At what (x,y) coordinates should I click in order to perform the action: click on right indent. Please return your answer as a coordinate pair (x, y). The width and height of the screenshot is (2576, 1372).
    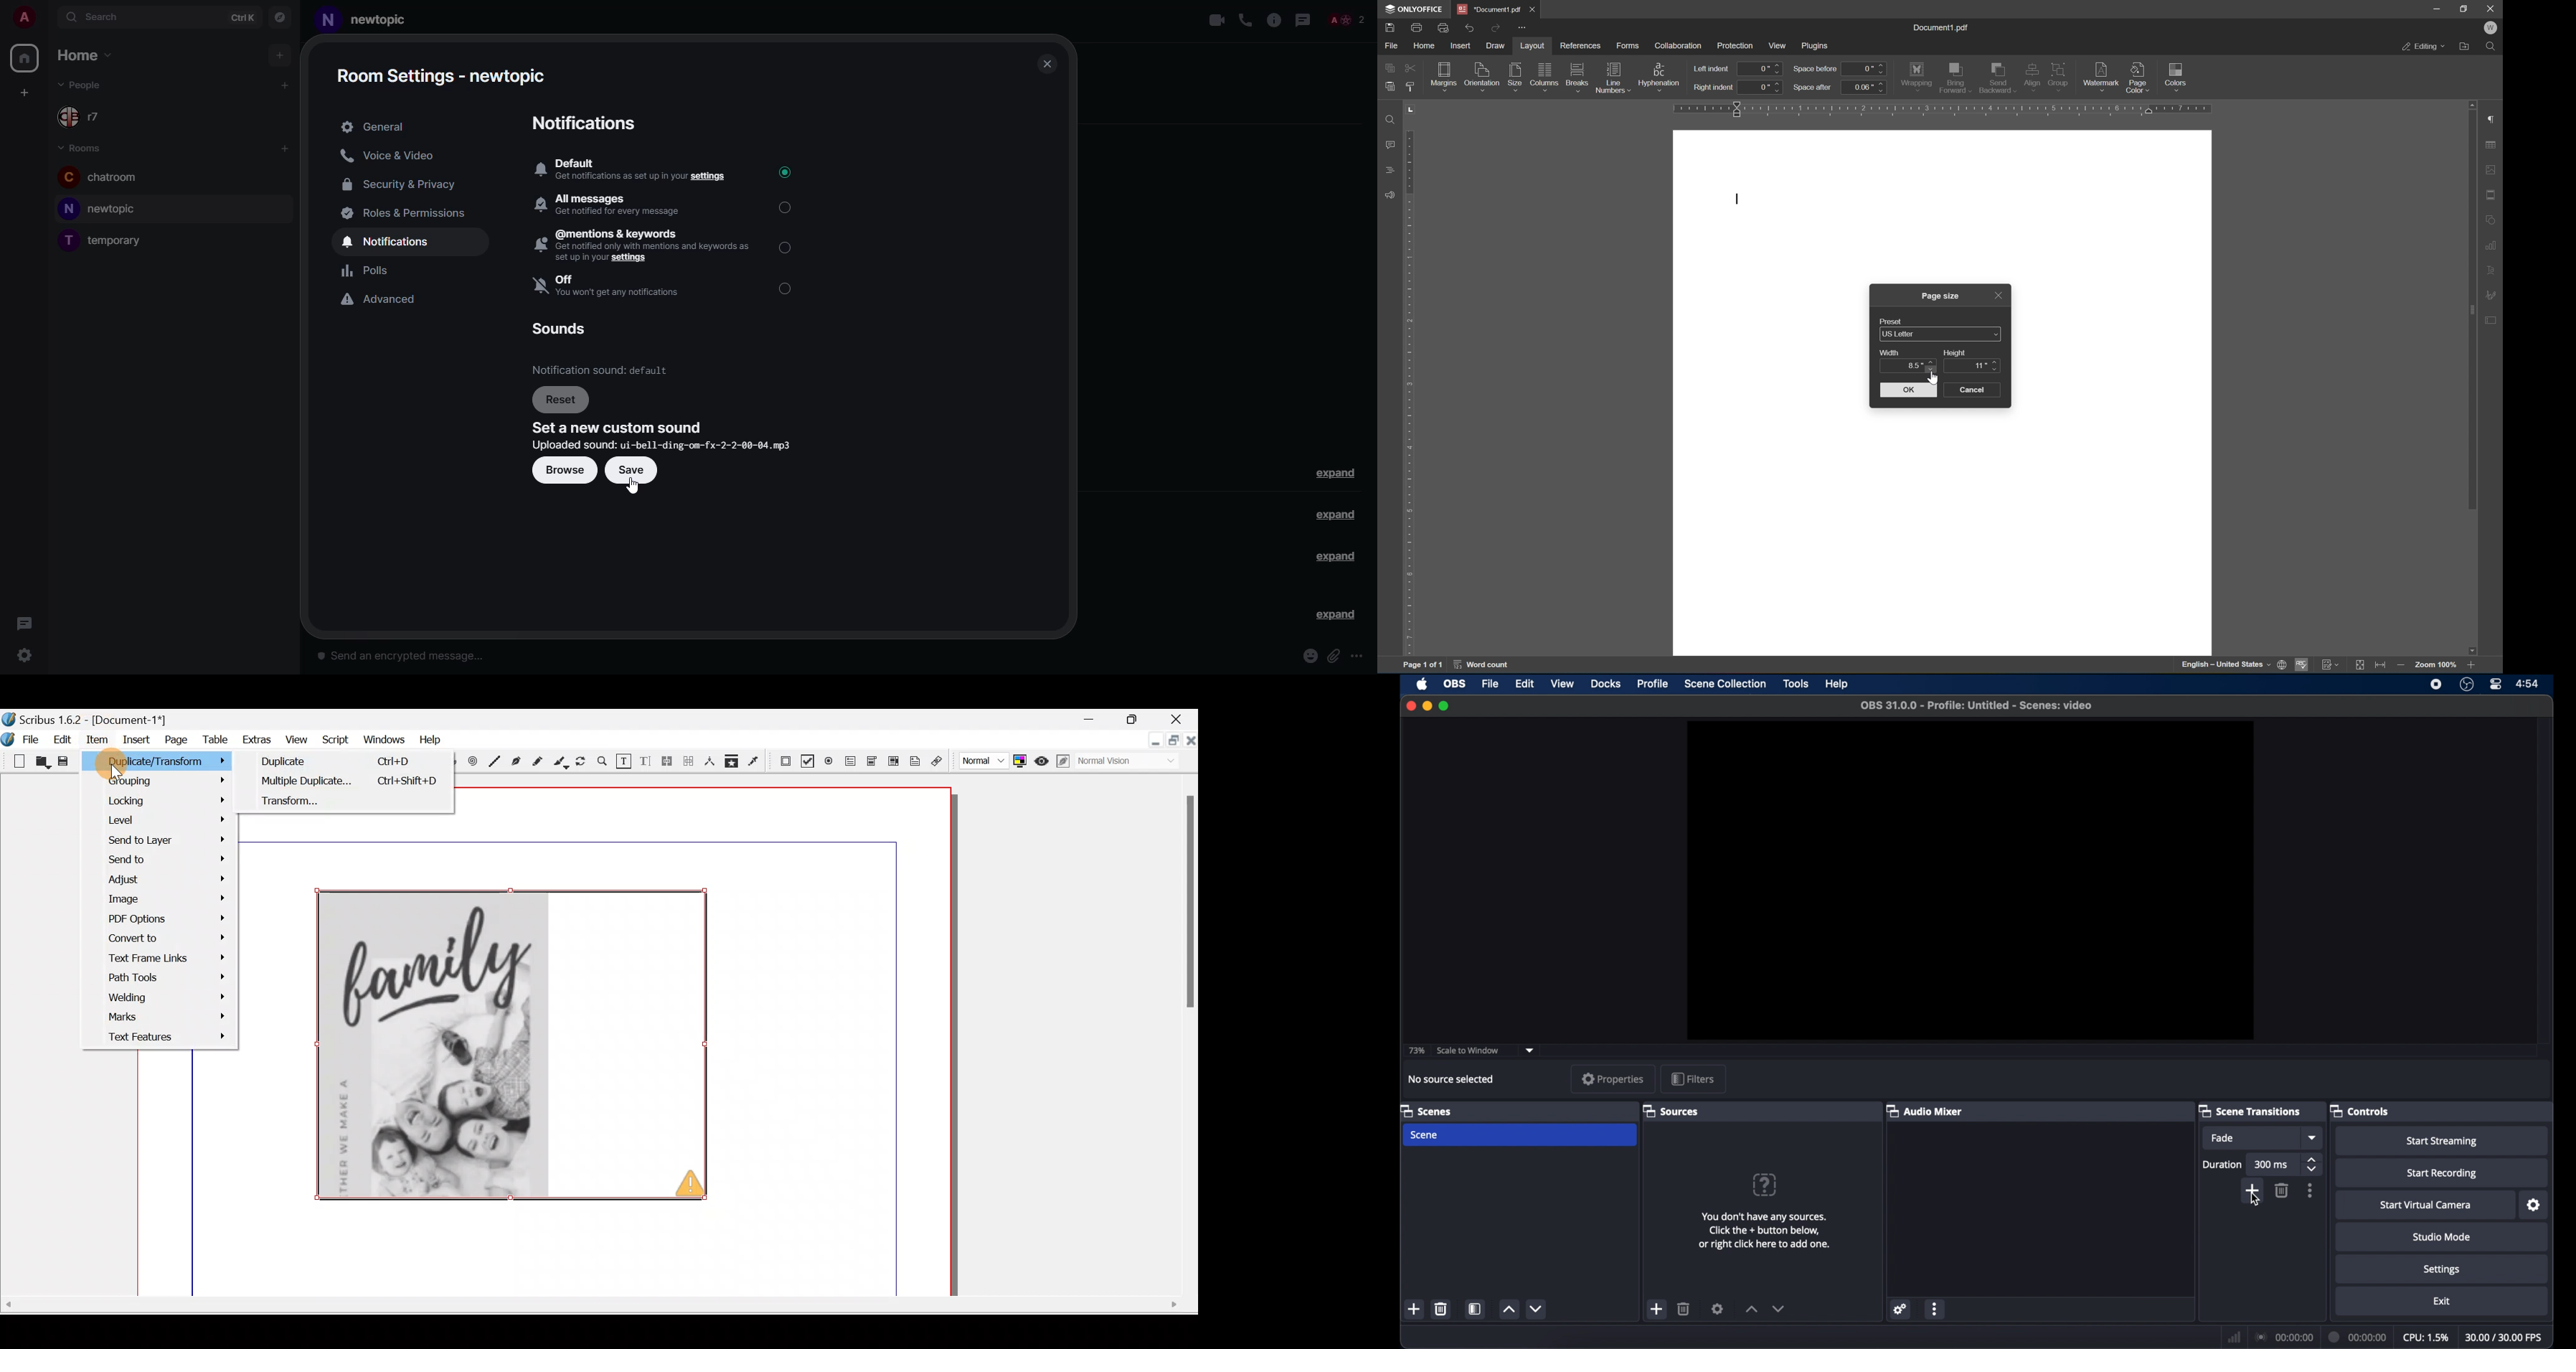
    Looking at the image, I should click on (1713, 88).